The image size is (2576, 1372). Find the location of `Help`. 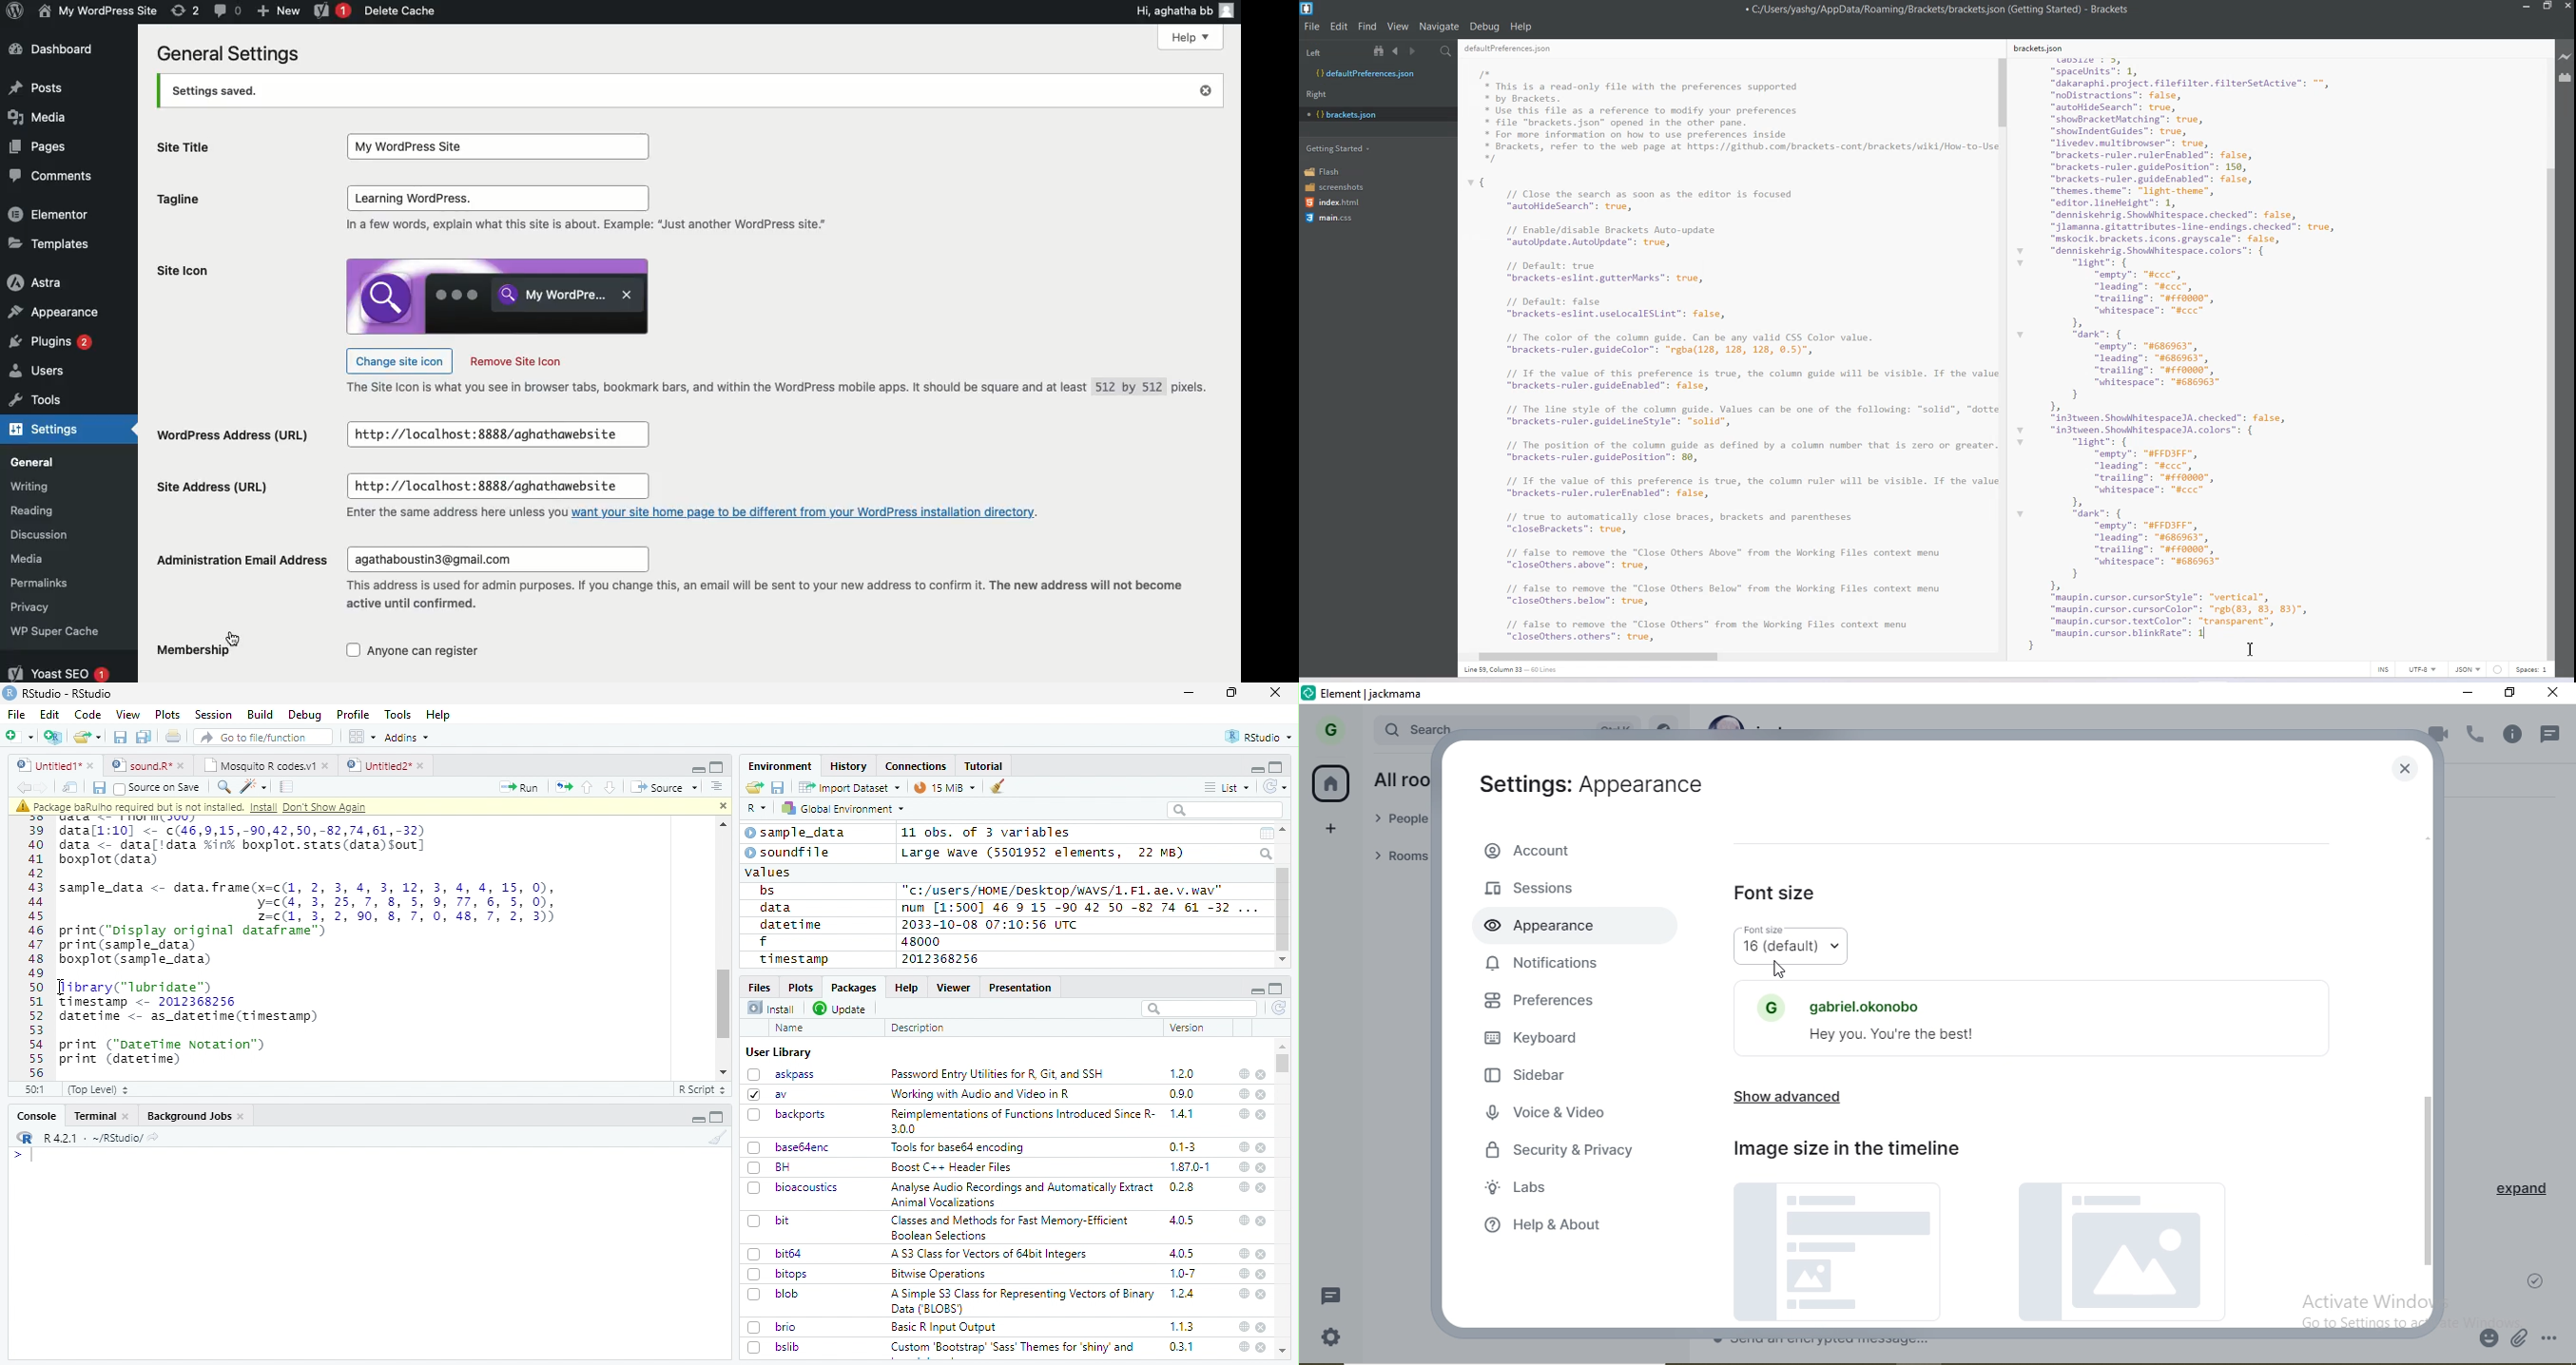

Help is located at coordinates (438, 716).